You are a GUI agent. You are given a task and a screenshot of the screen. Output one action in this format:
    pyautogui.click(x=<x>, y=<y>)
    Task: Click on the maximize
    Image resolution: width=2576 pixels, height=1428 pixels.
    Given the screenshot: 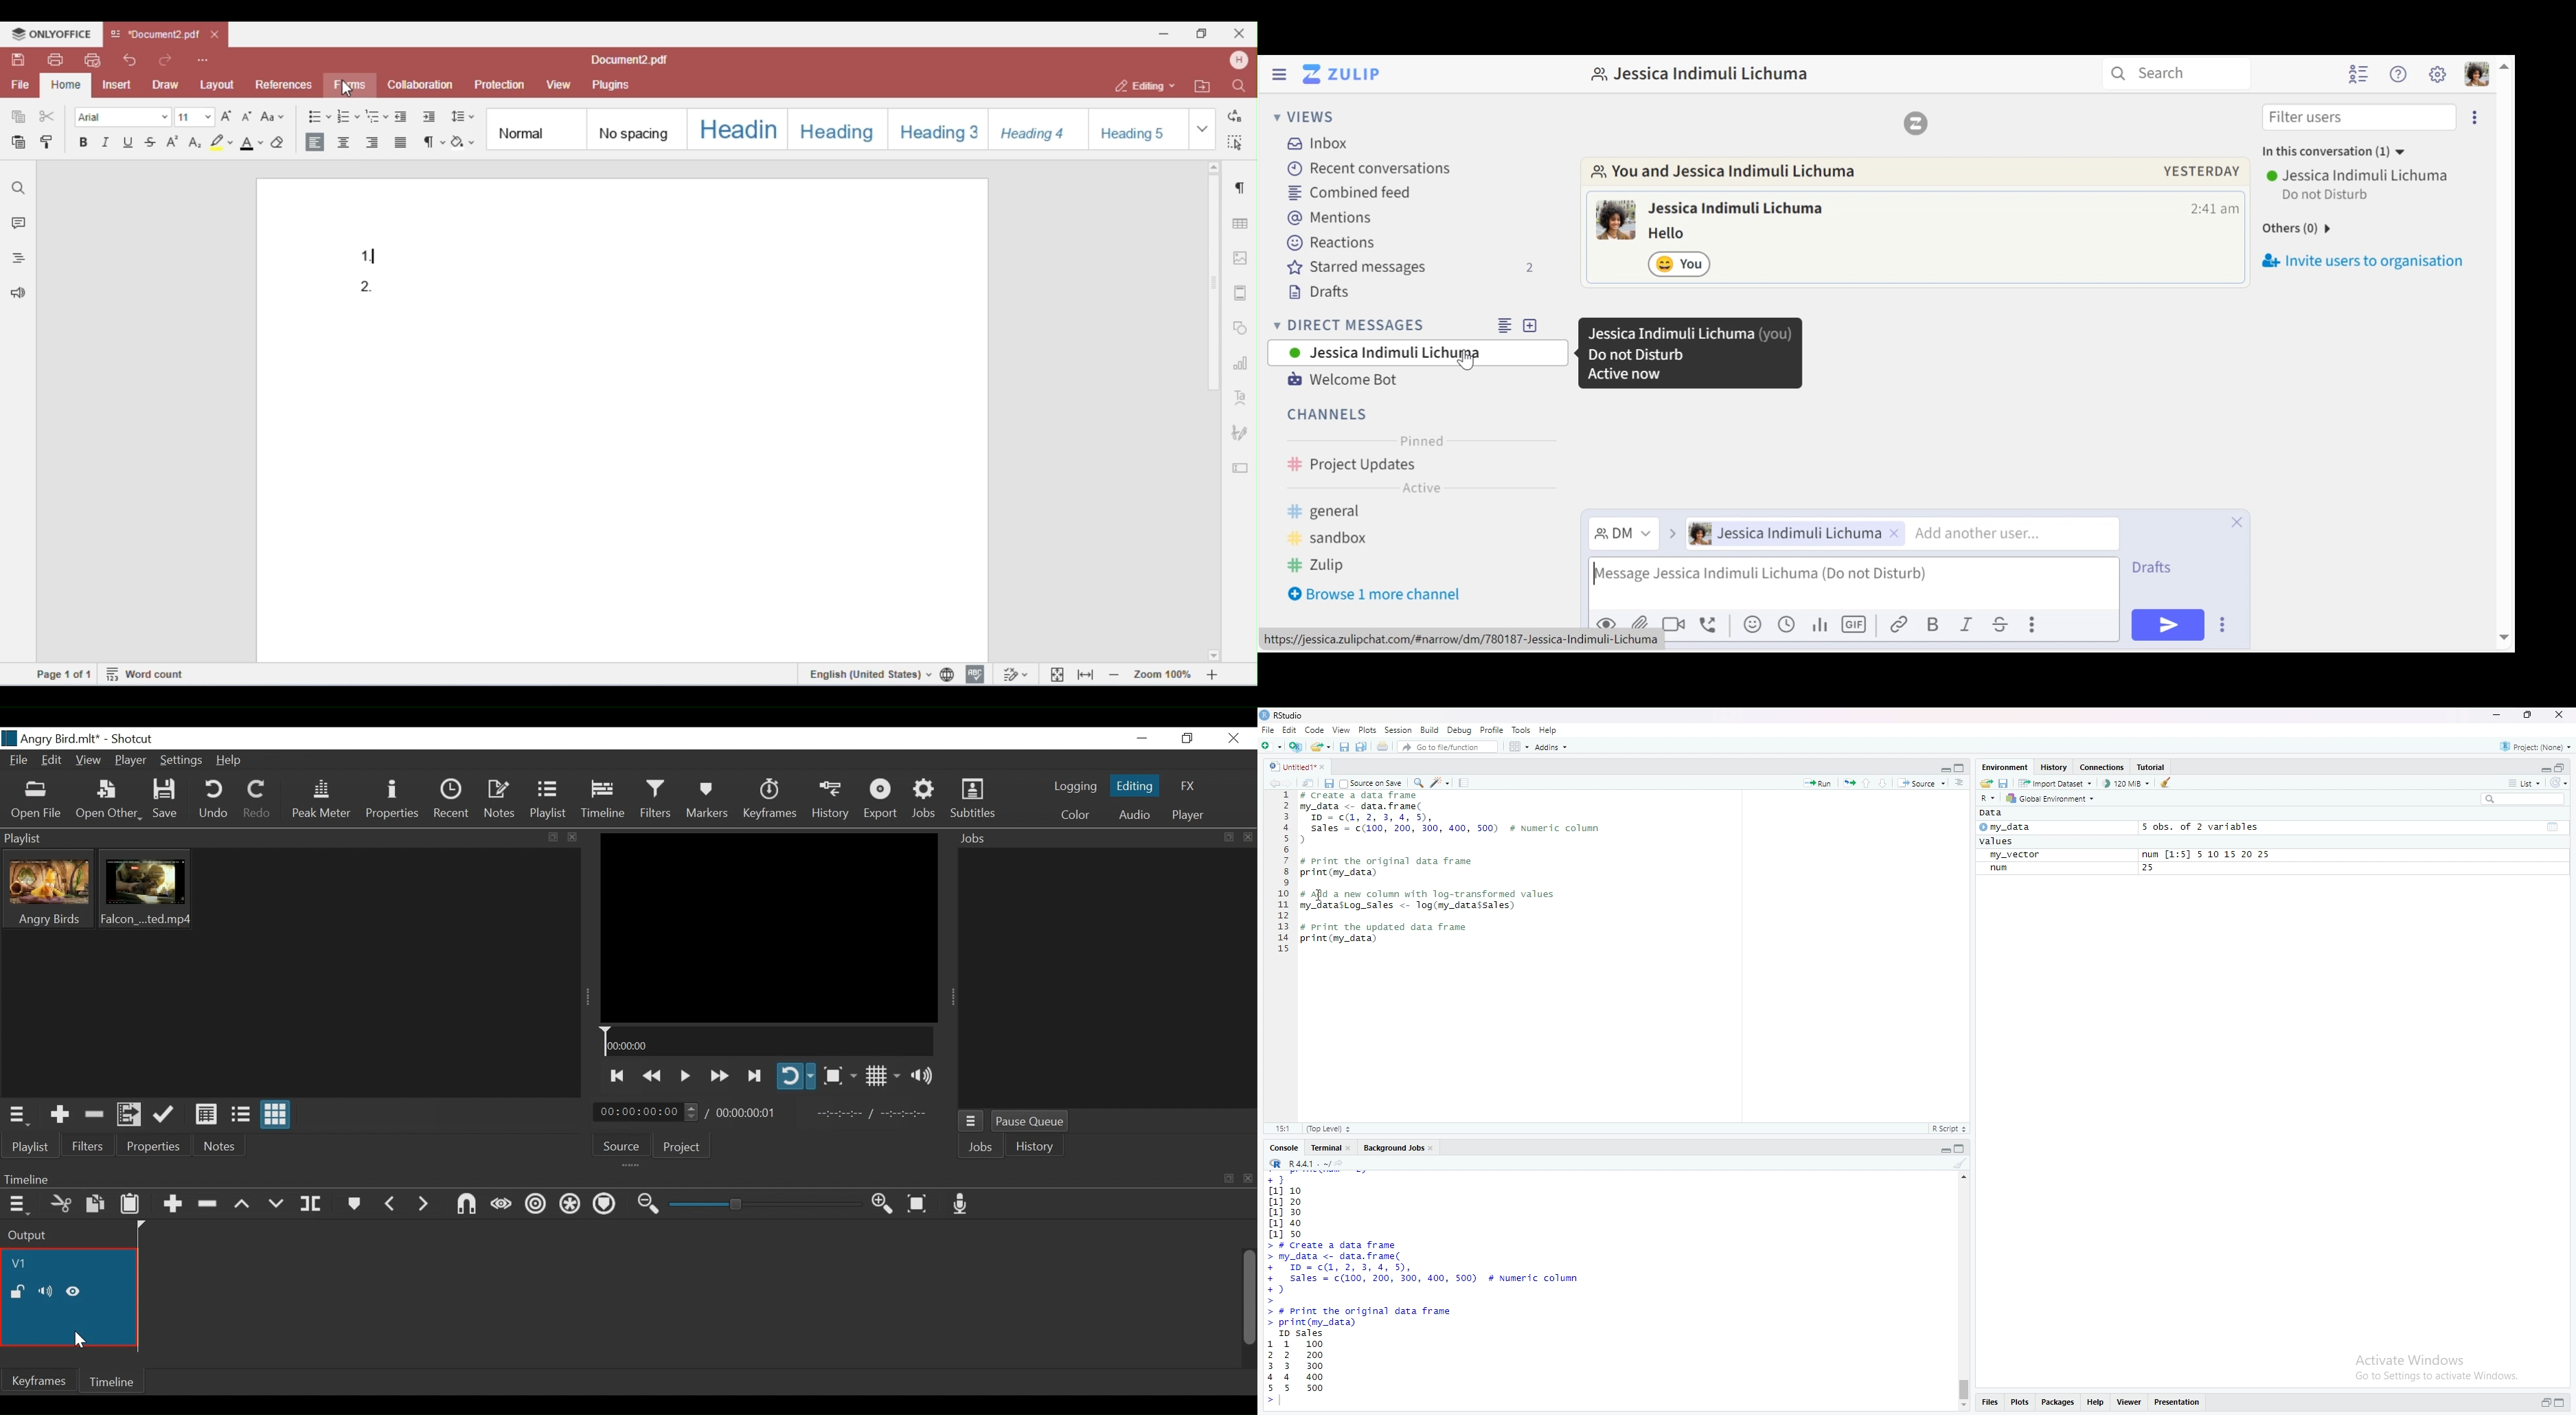 What is the action you would take?
    pyautogui.click(x=2563, y=1401)
    